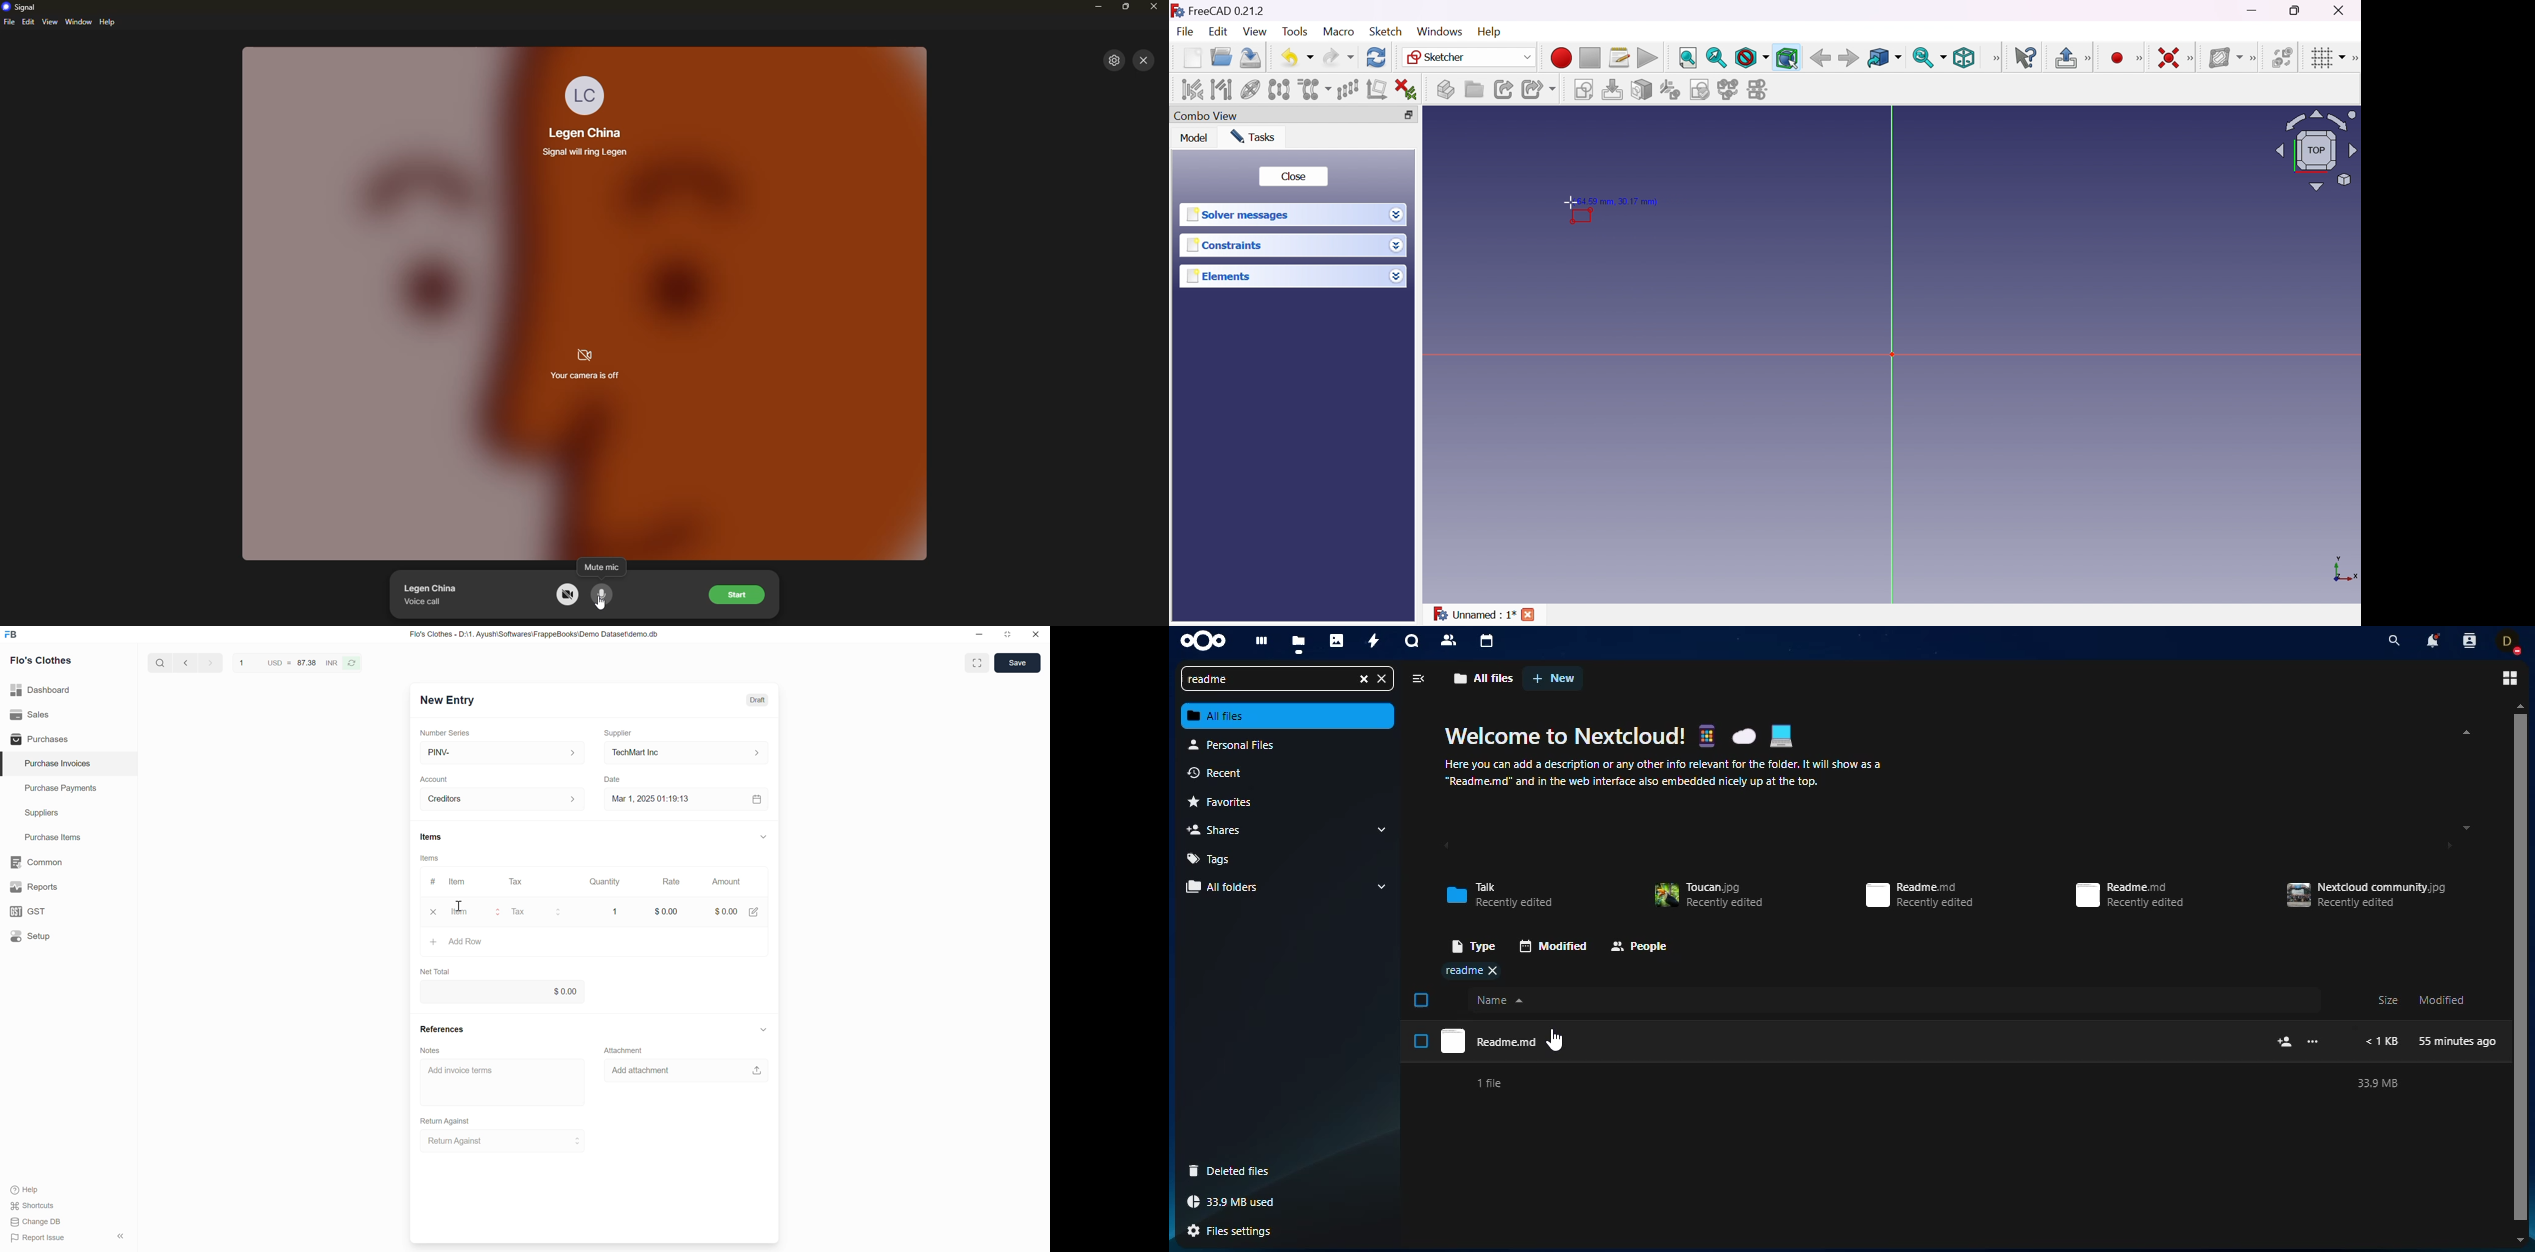  I want to click on Item, so click(475, 912).